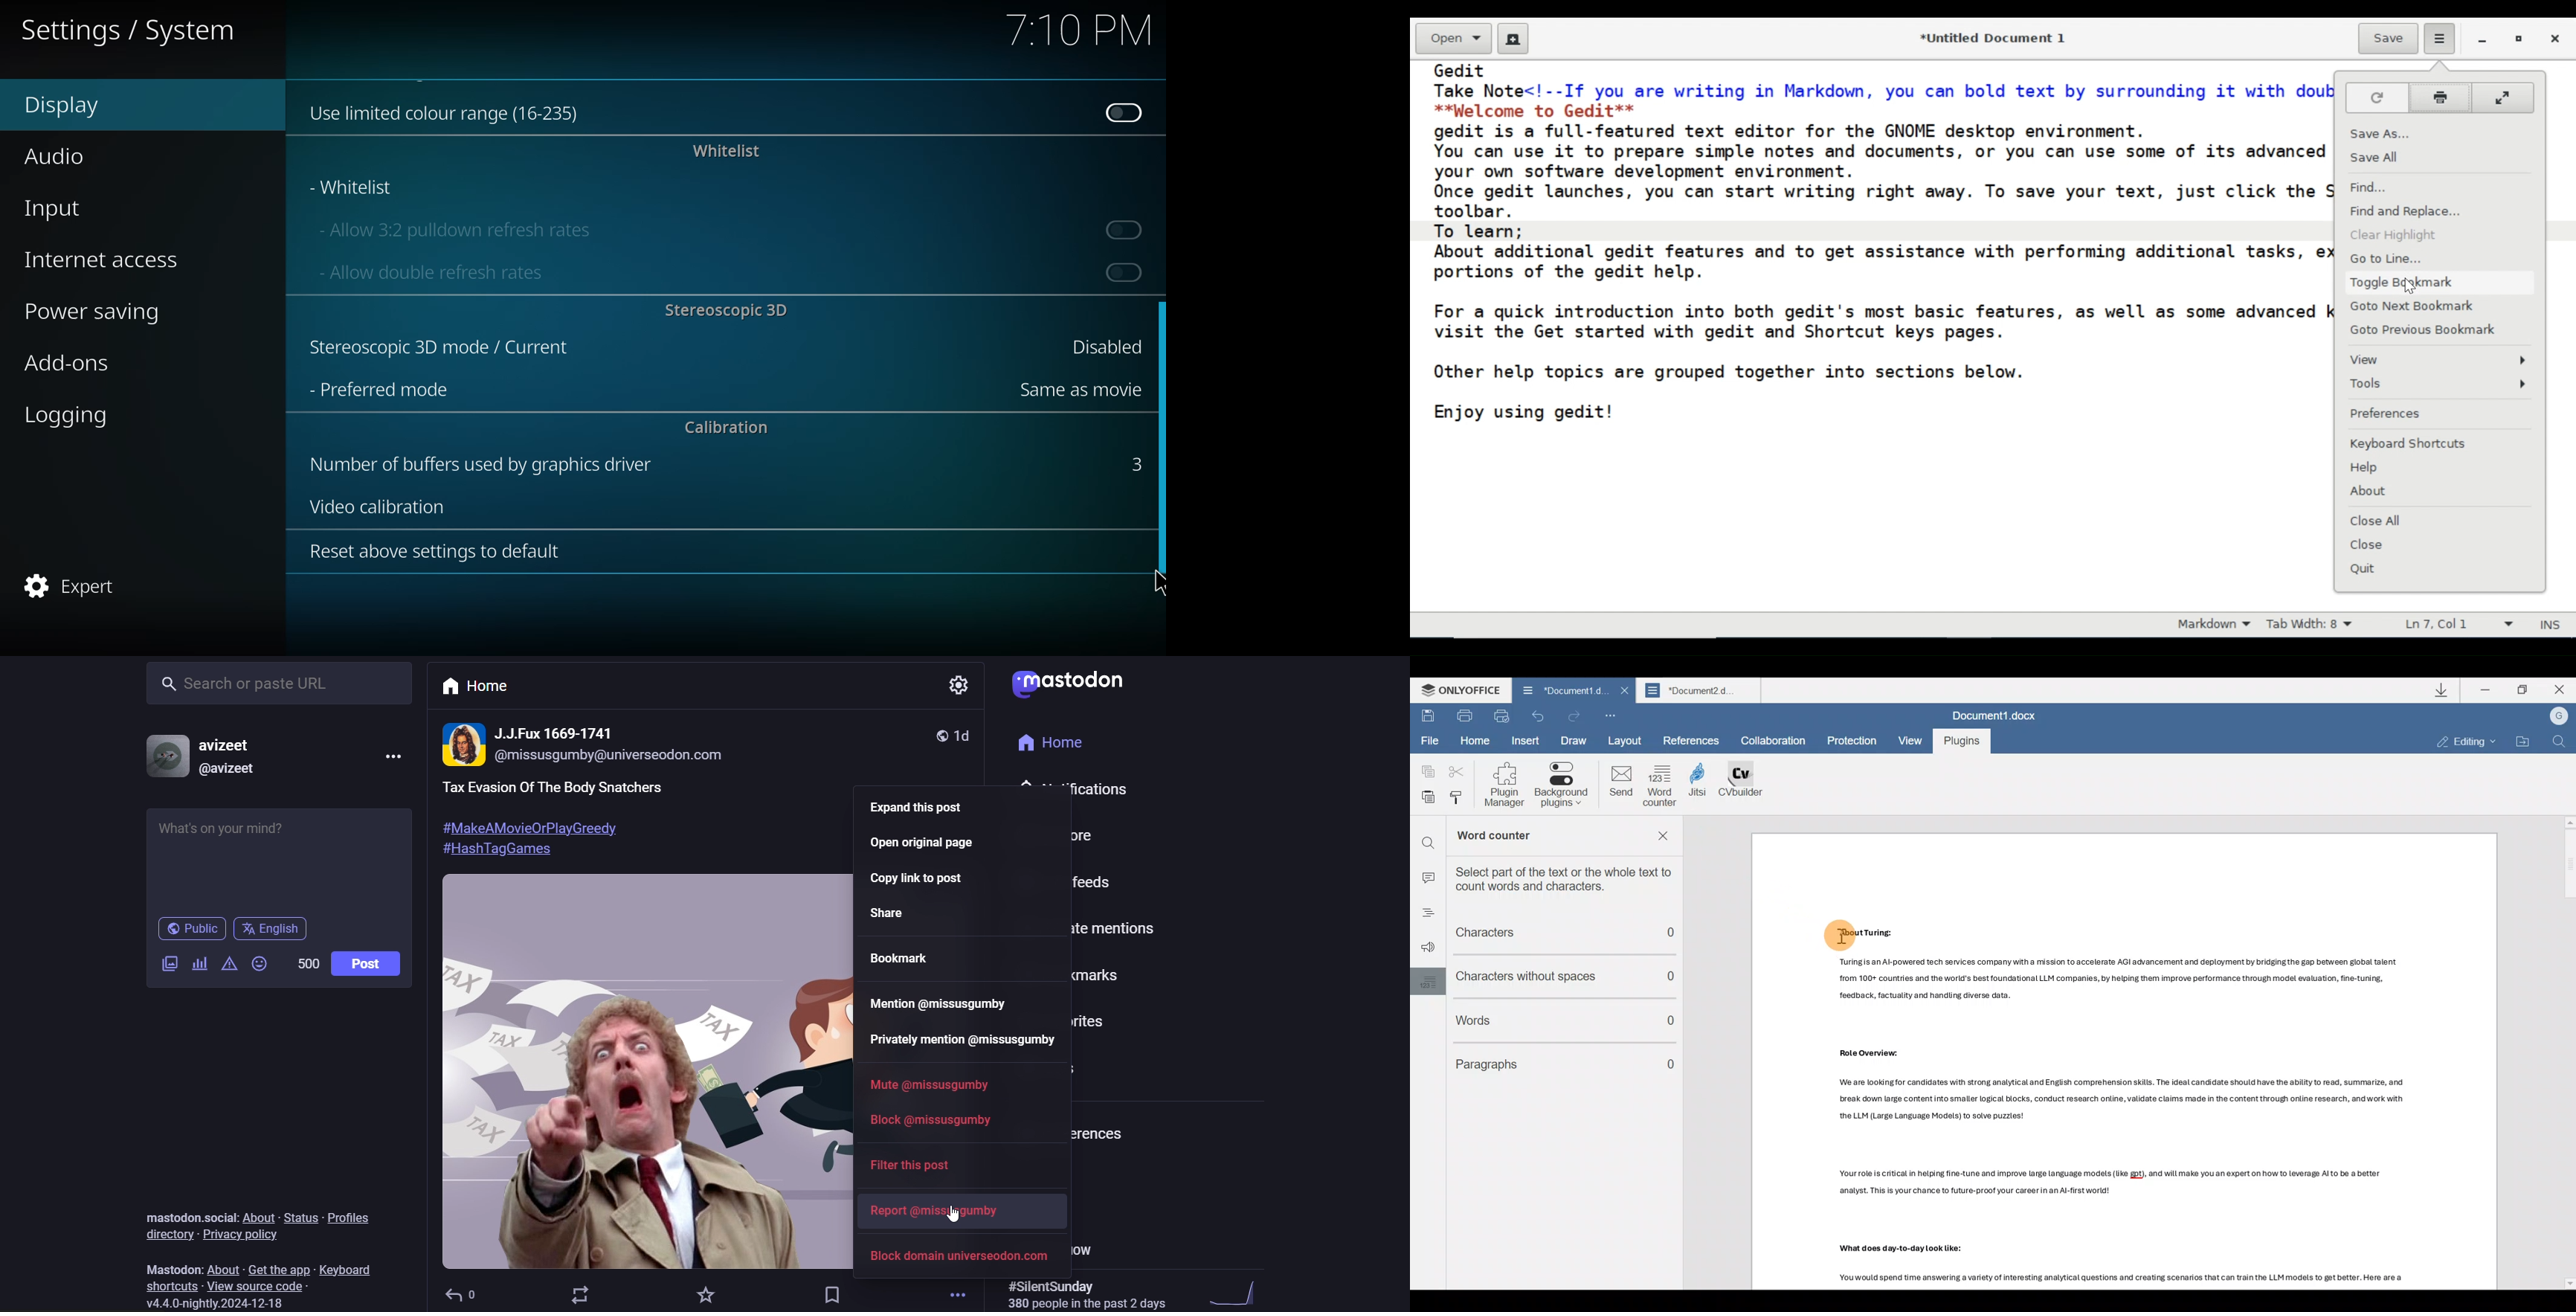  What do you see at coordinates (955, 1255) in the screenshot?
I see `block domain` at bounding box center [955, 1255].